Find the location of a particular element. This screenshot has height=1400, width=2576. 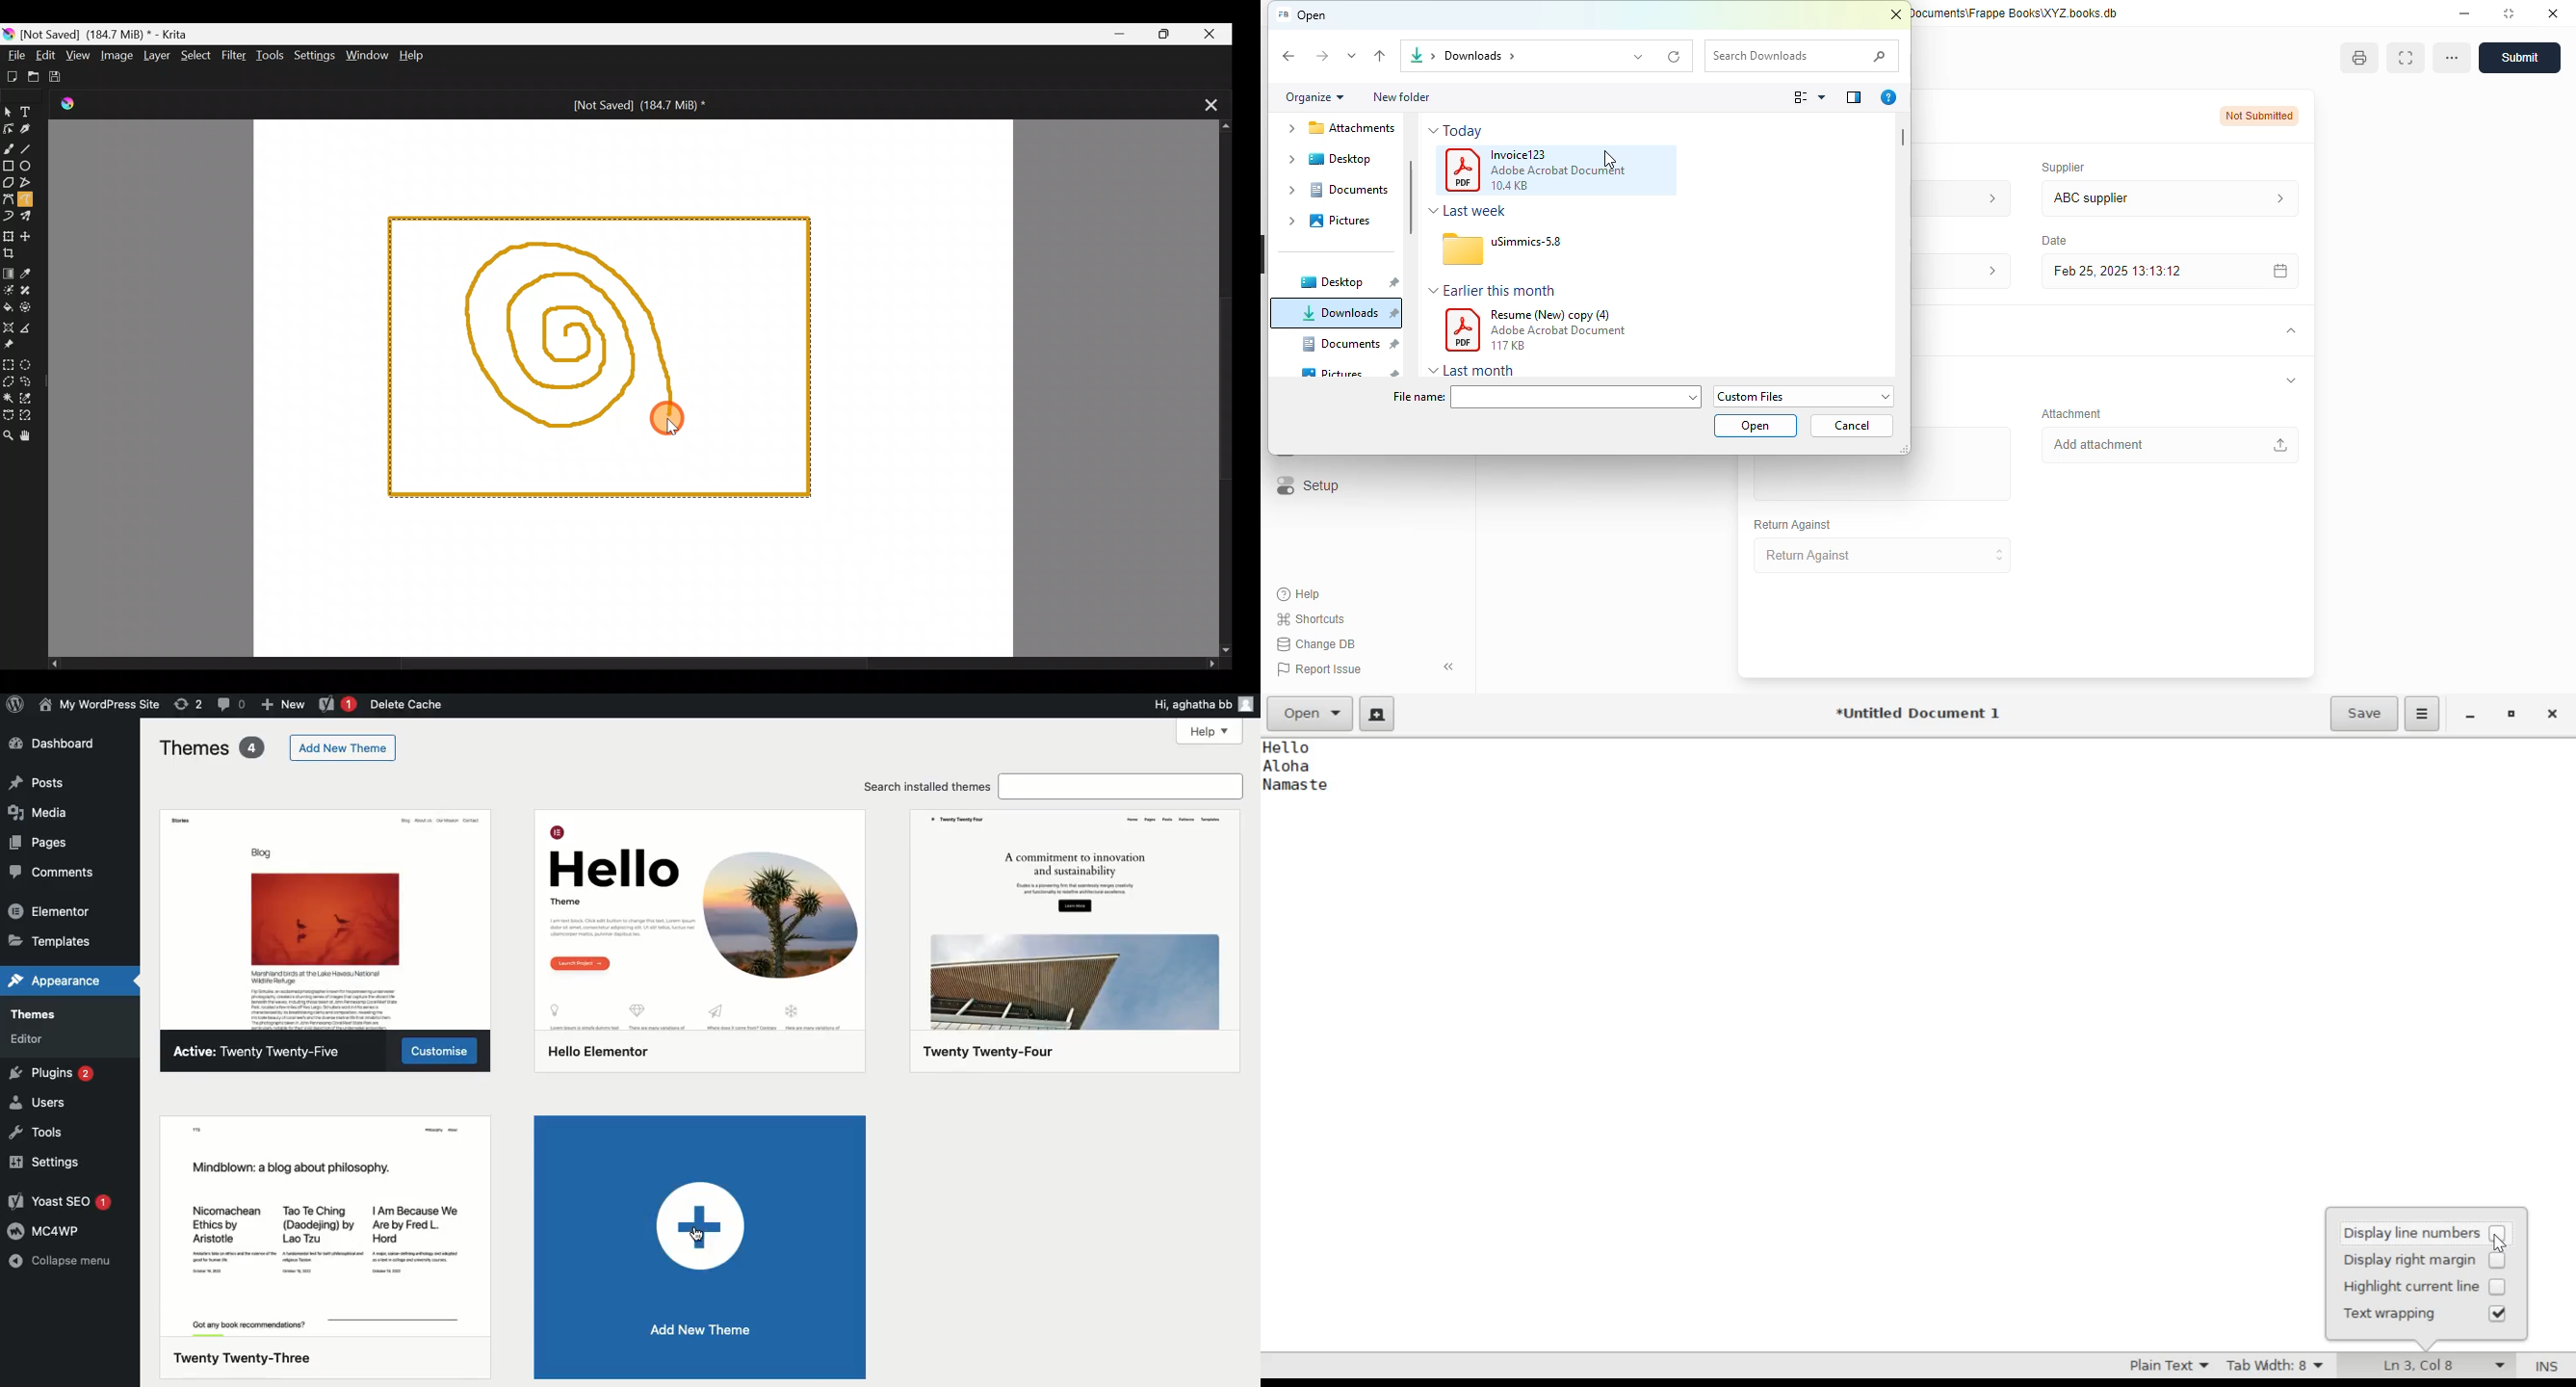

Select is located at coordinates (195, 56).